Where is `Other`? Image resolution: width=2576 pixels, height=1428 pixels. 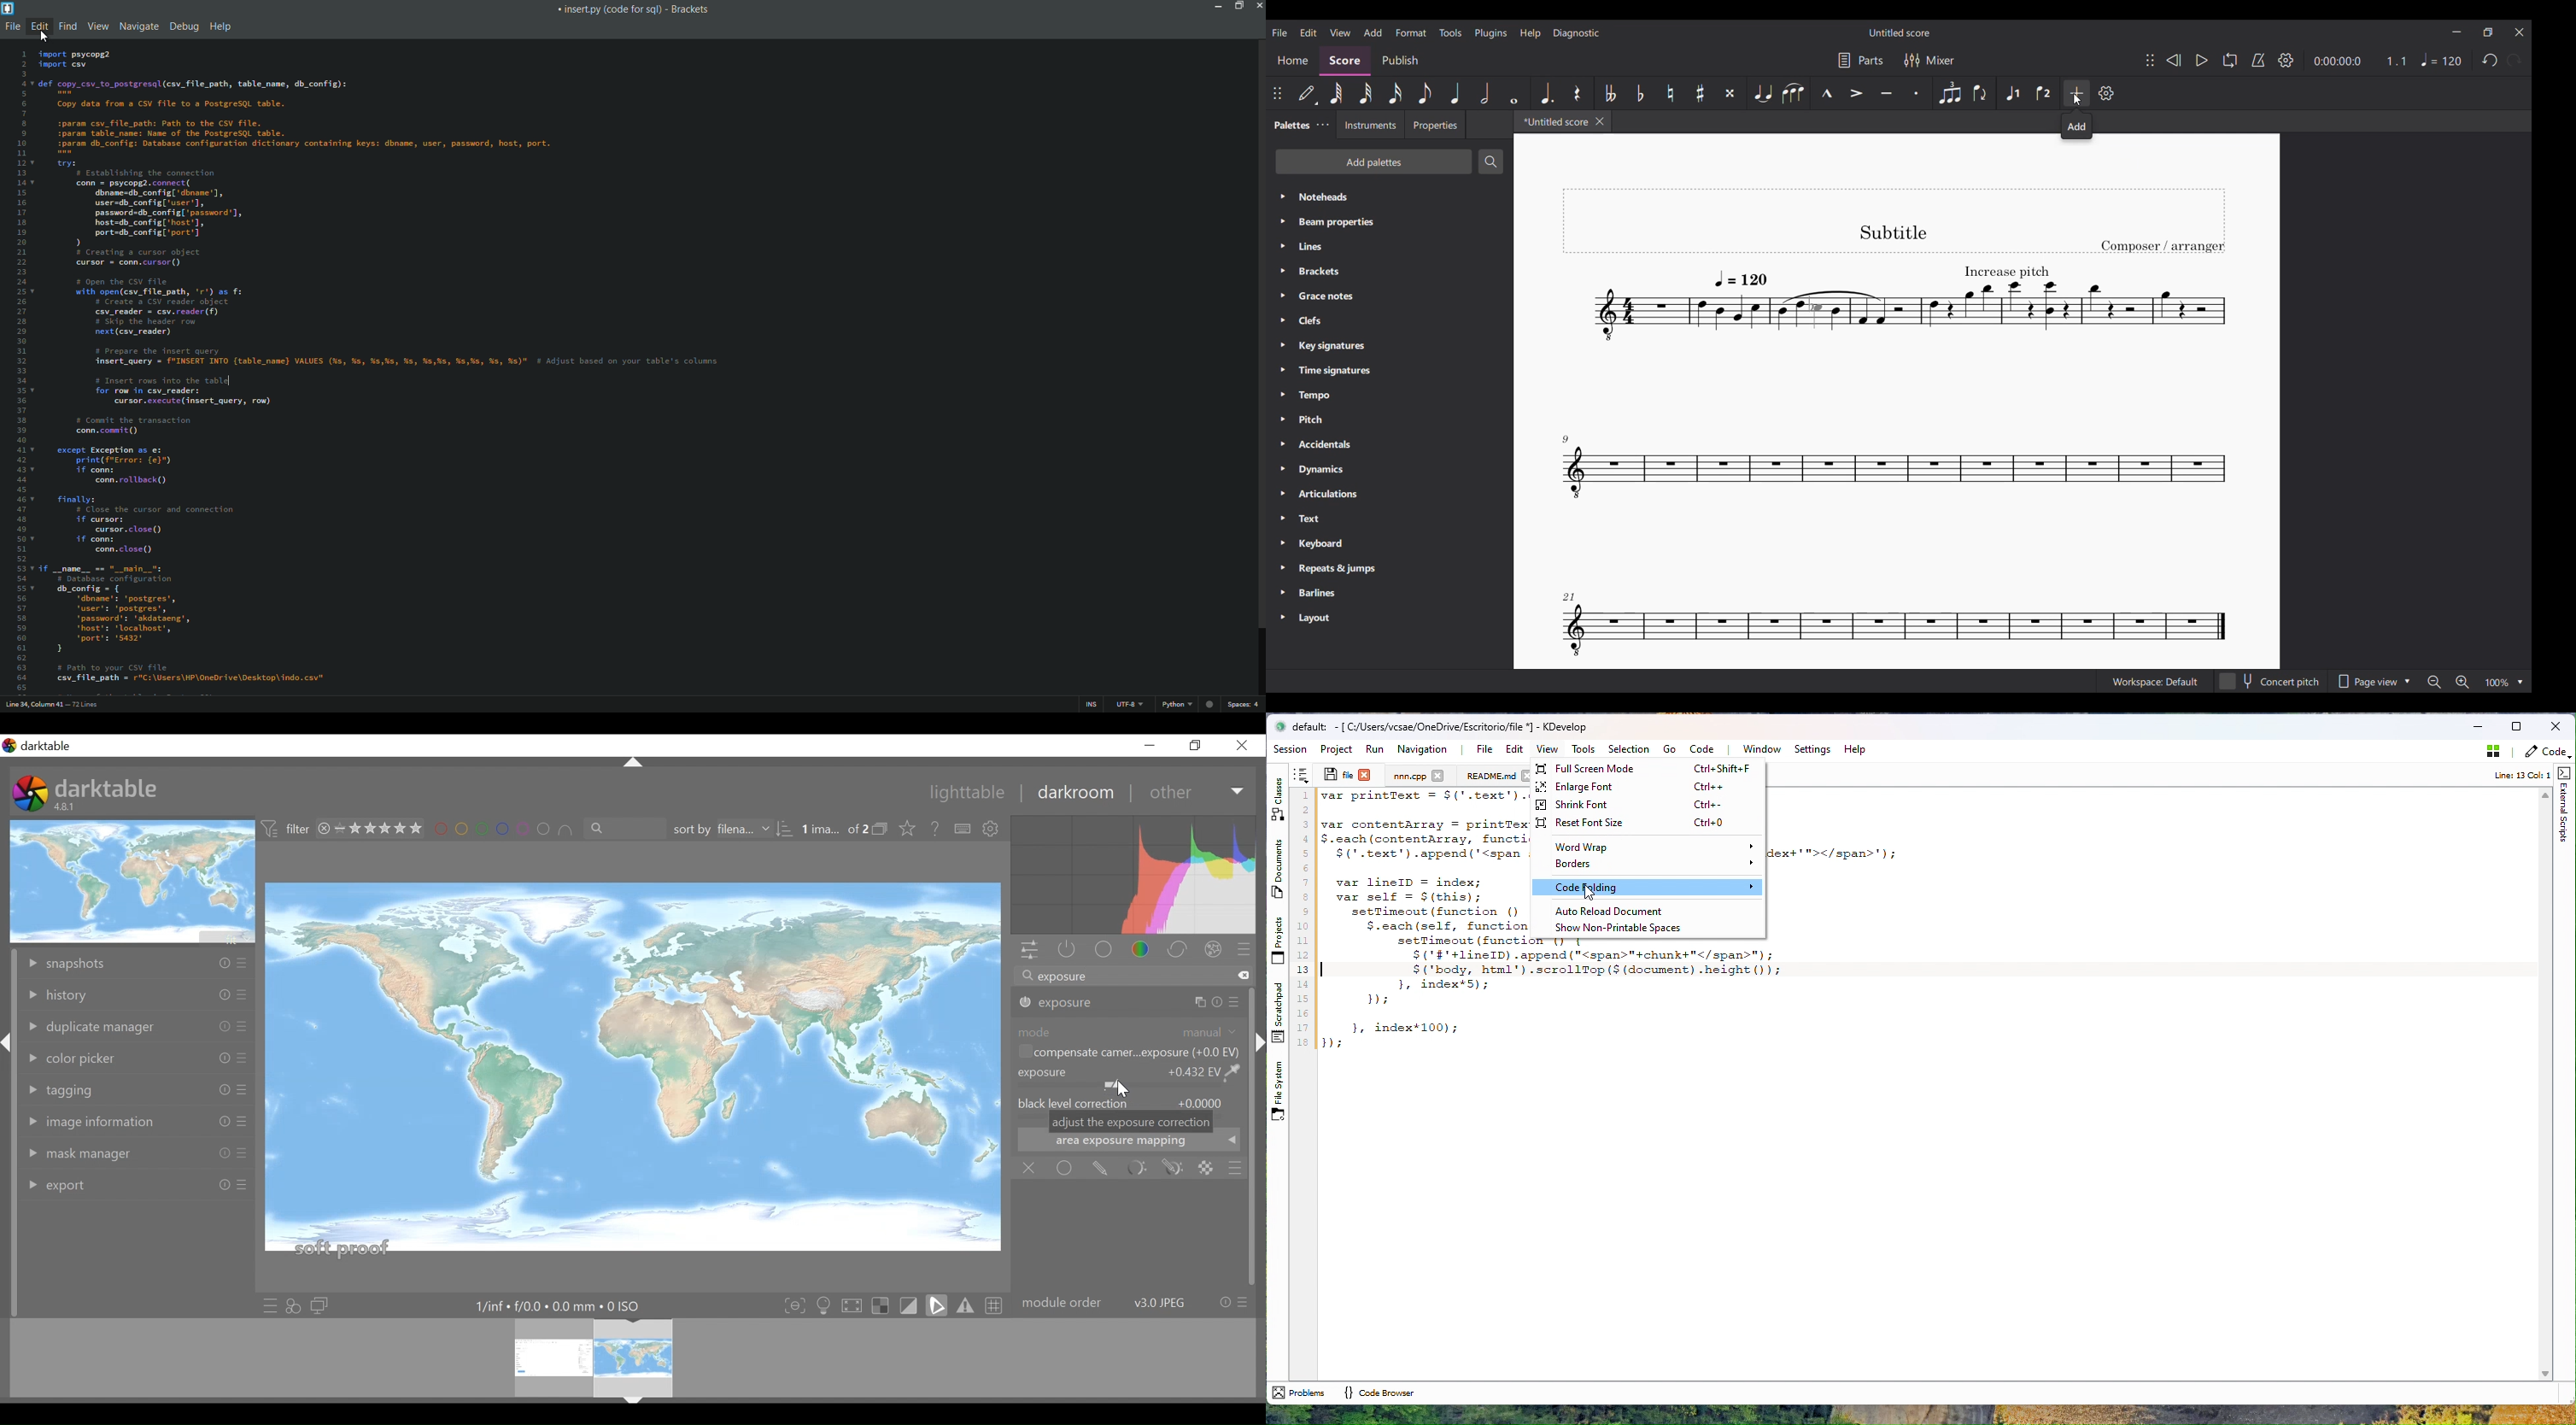
Other is located at coordinates (1198, 792).